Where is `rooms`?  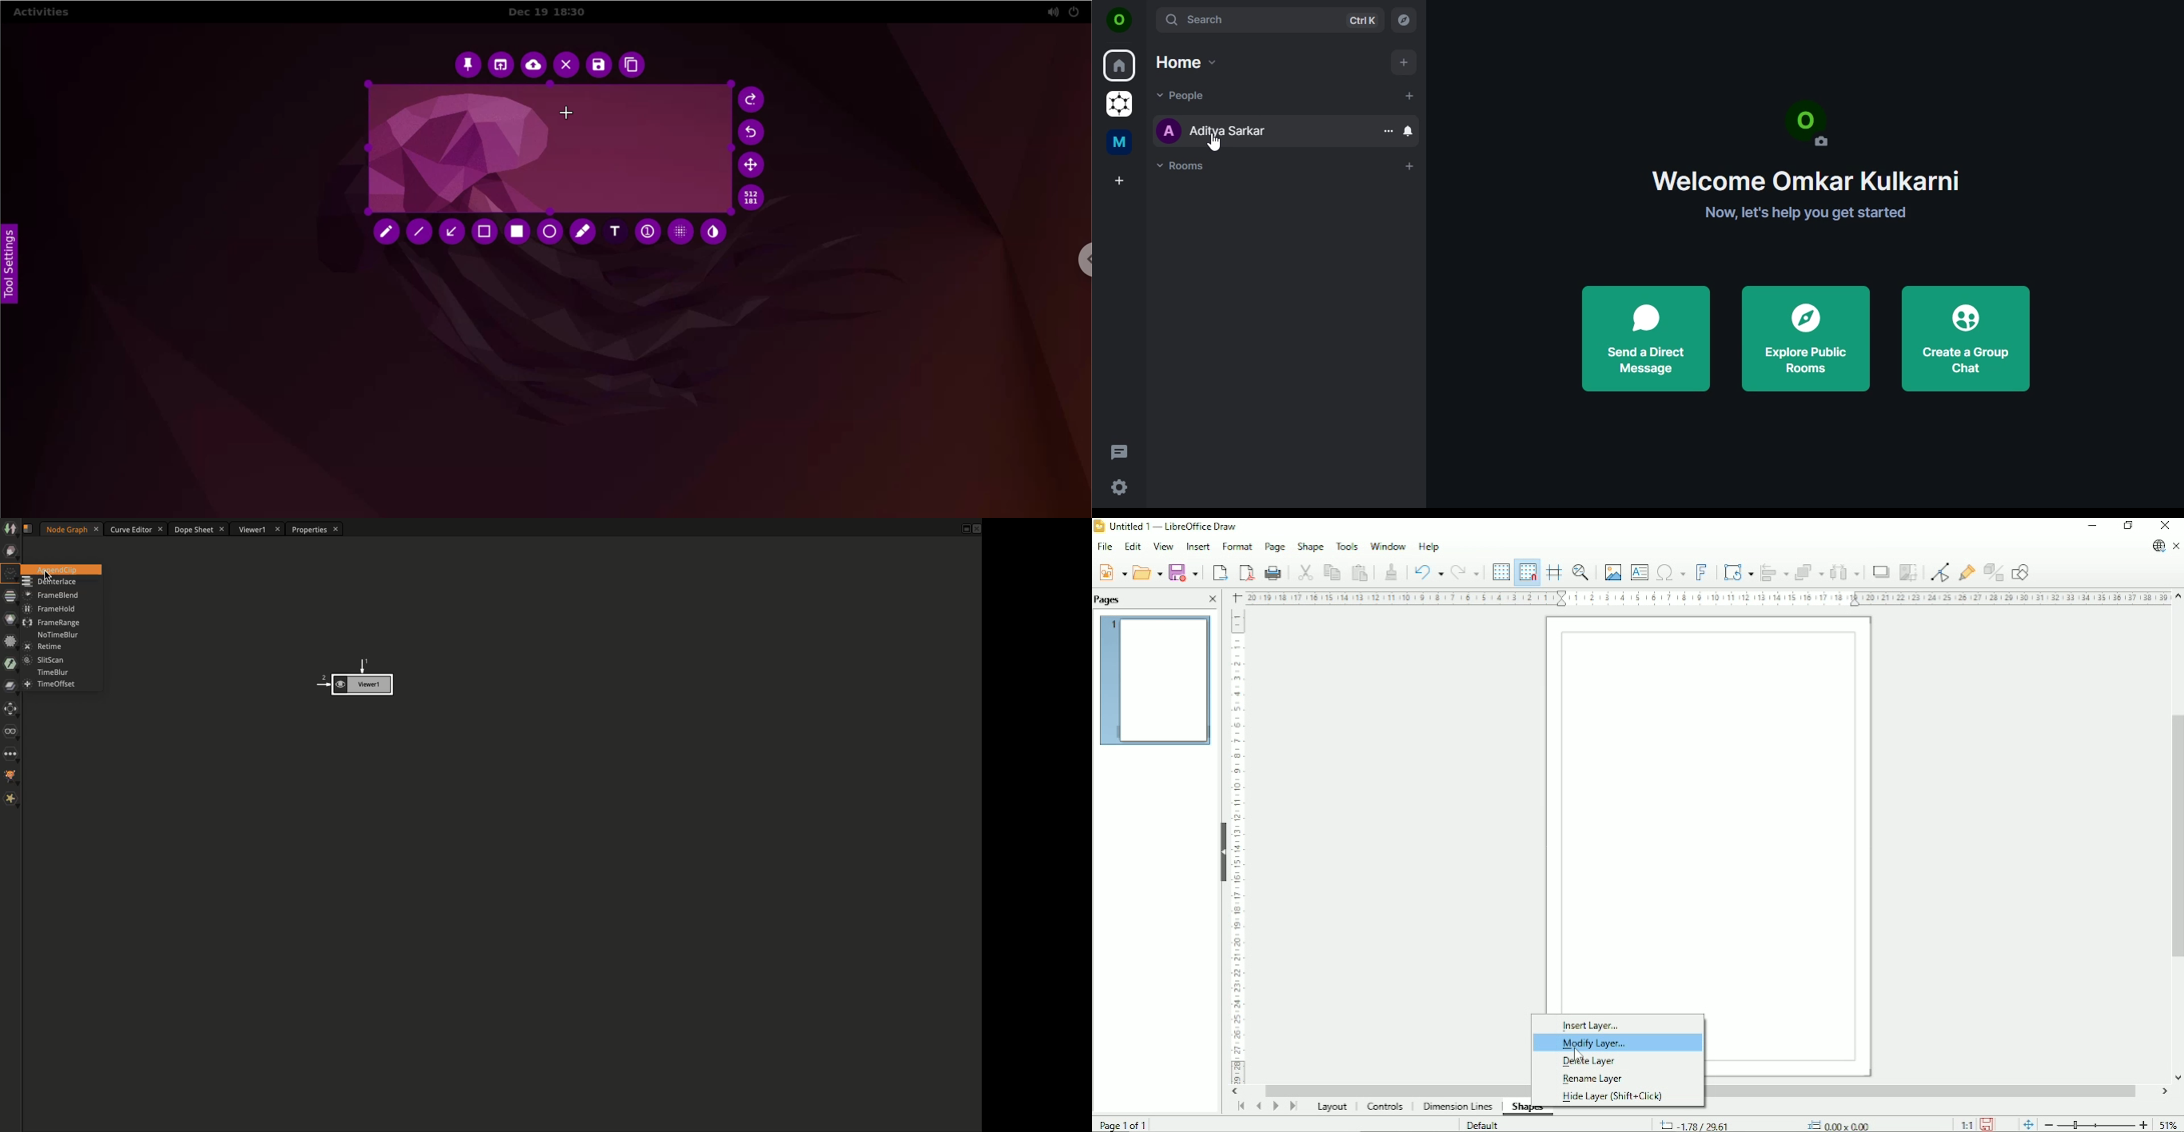 rooms is located at coordinates (1188, 167).